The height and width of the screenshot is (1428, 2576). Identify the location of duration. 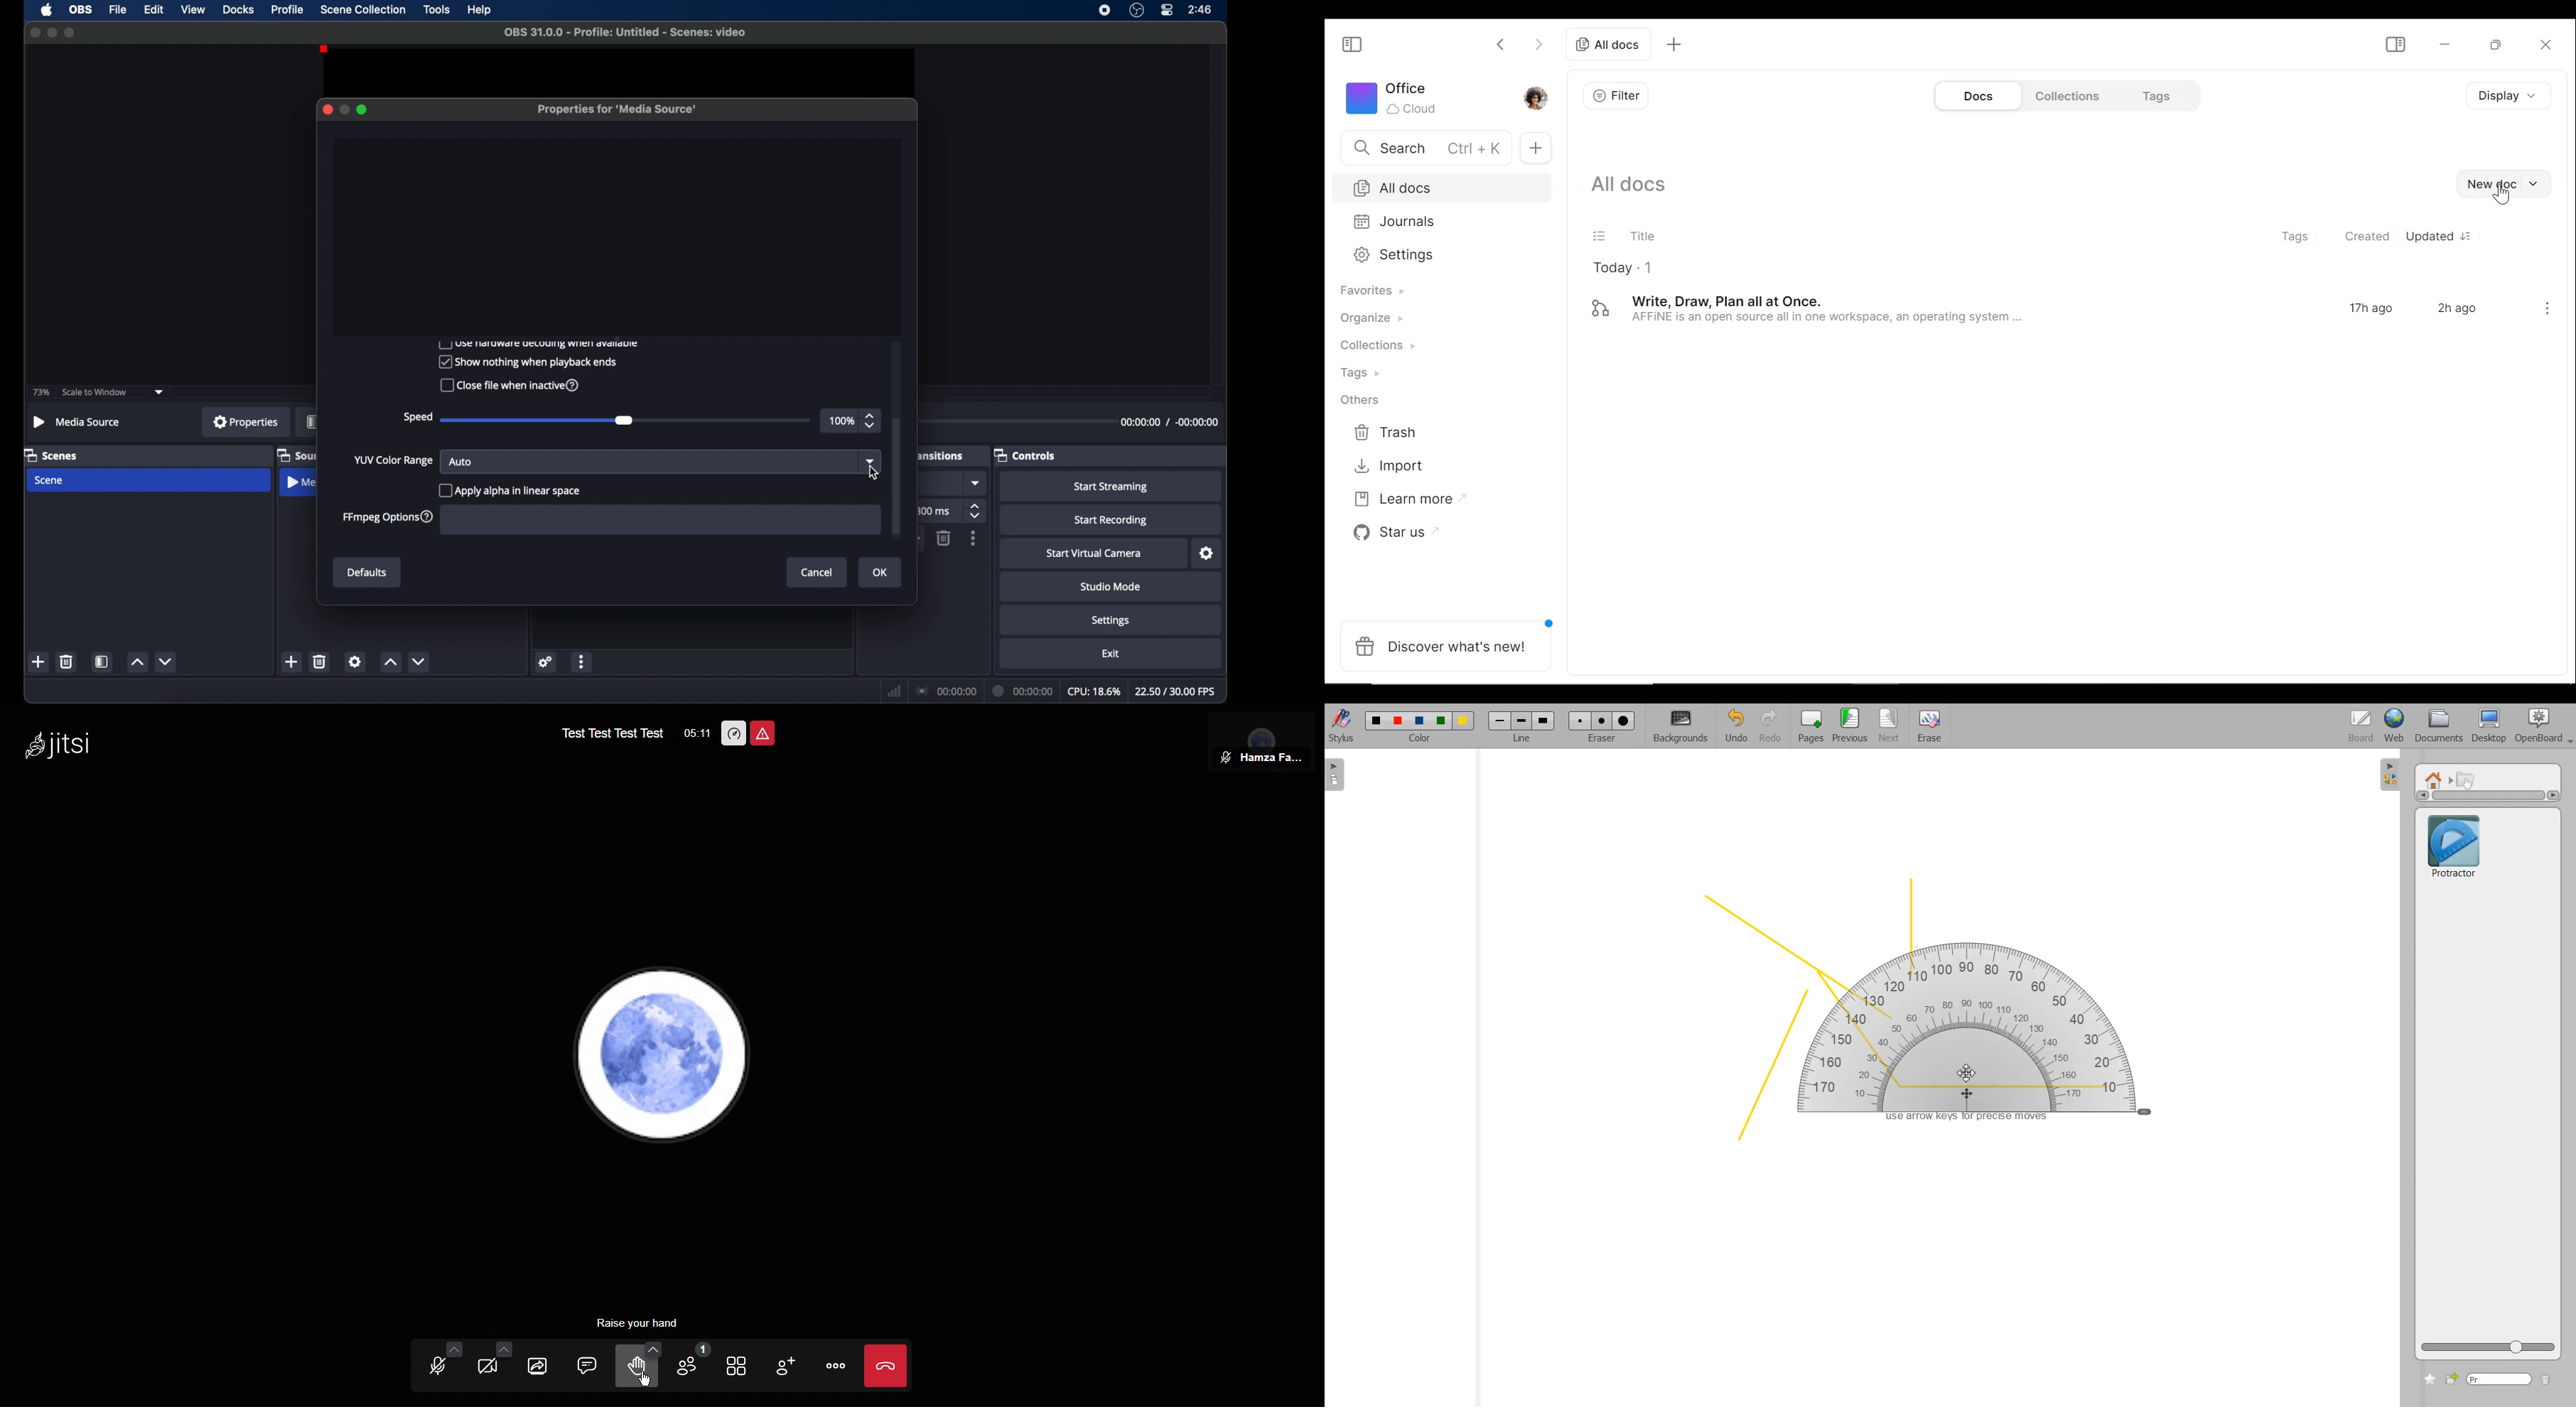
(1023, 690).